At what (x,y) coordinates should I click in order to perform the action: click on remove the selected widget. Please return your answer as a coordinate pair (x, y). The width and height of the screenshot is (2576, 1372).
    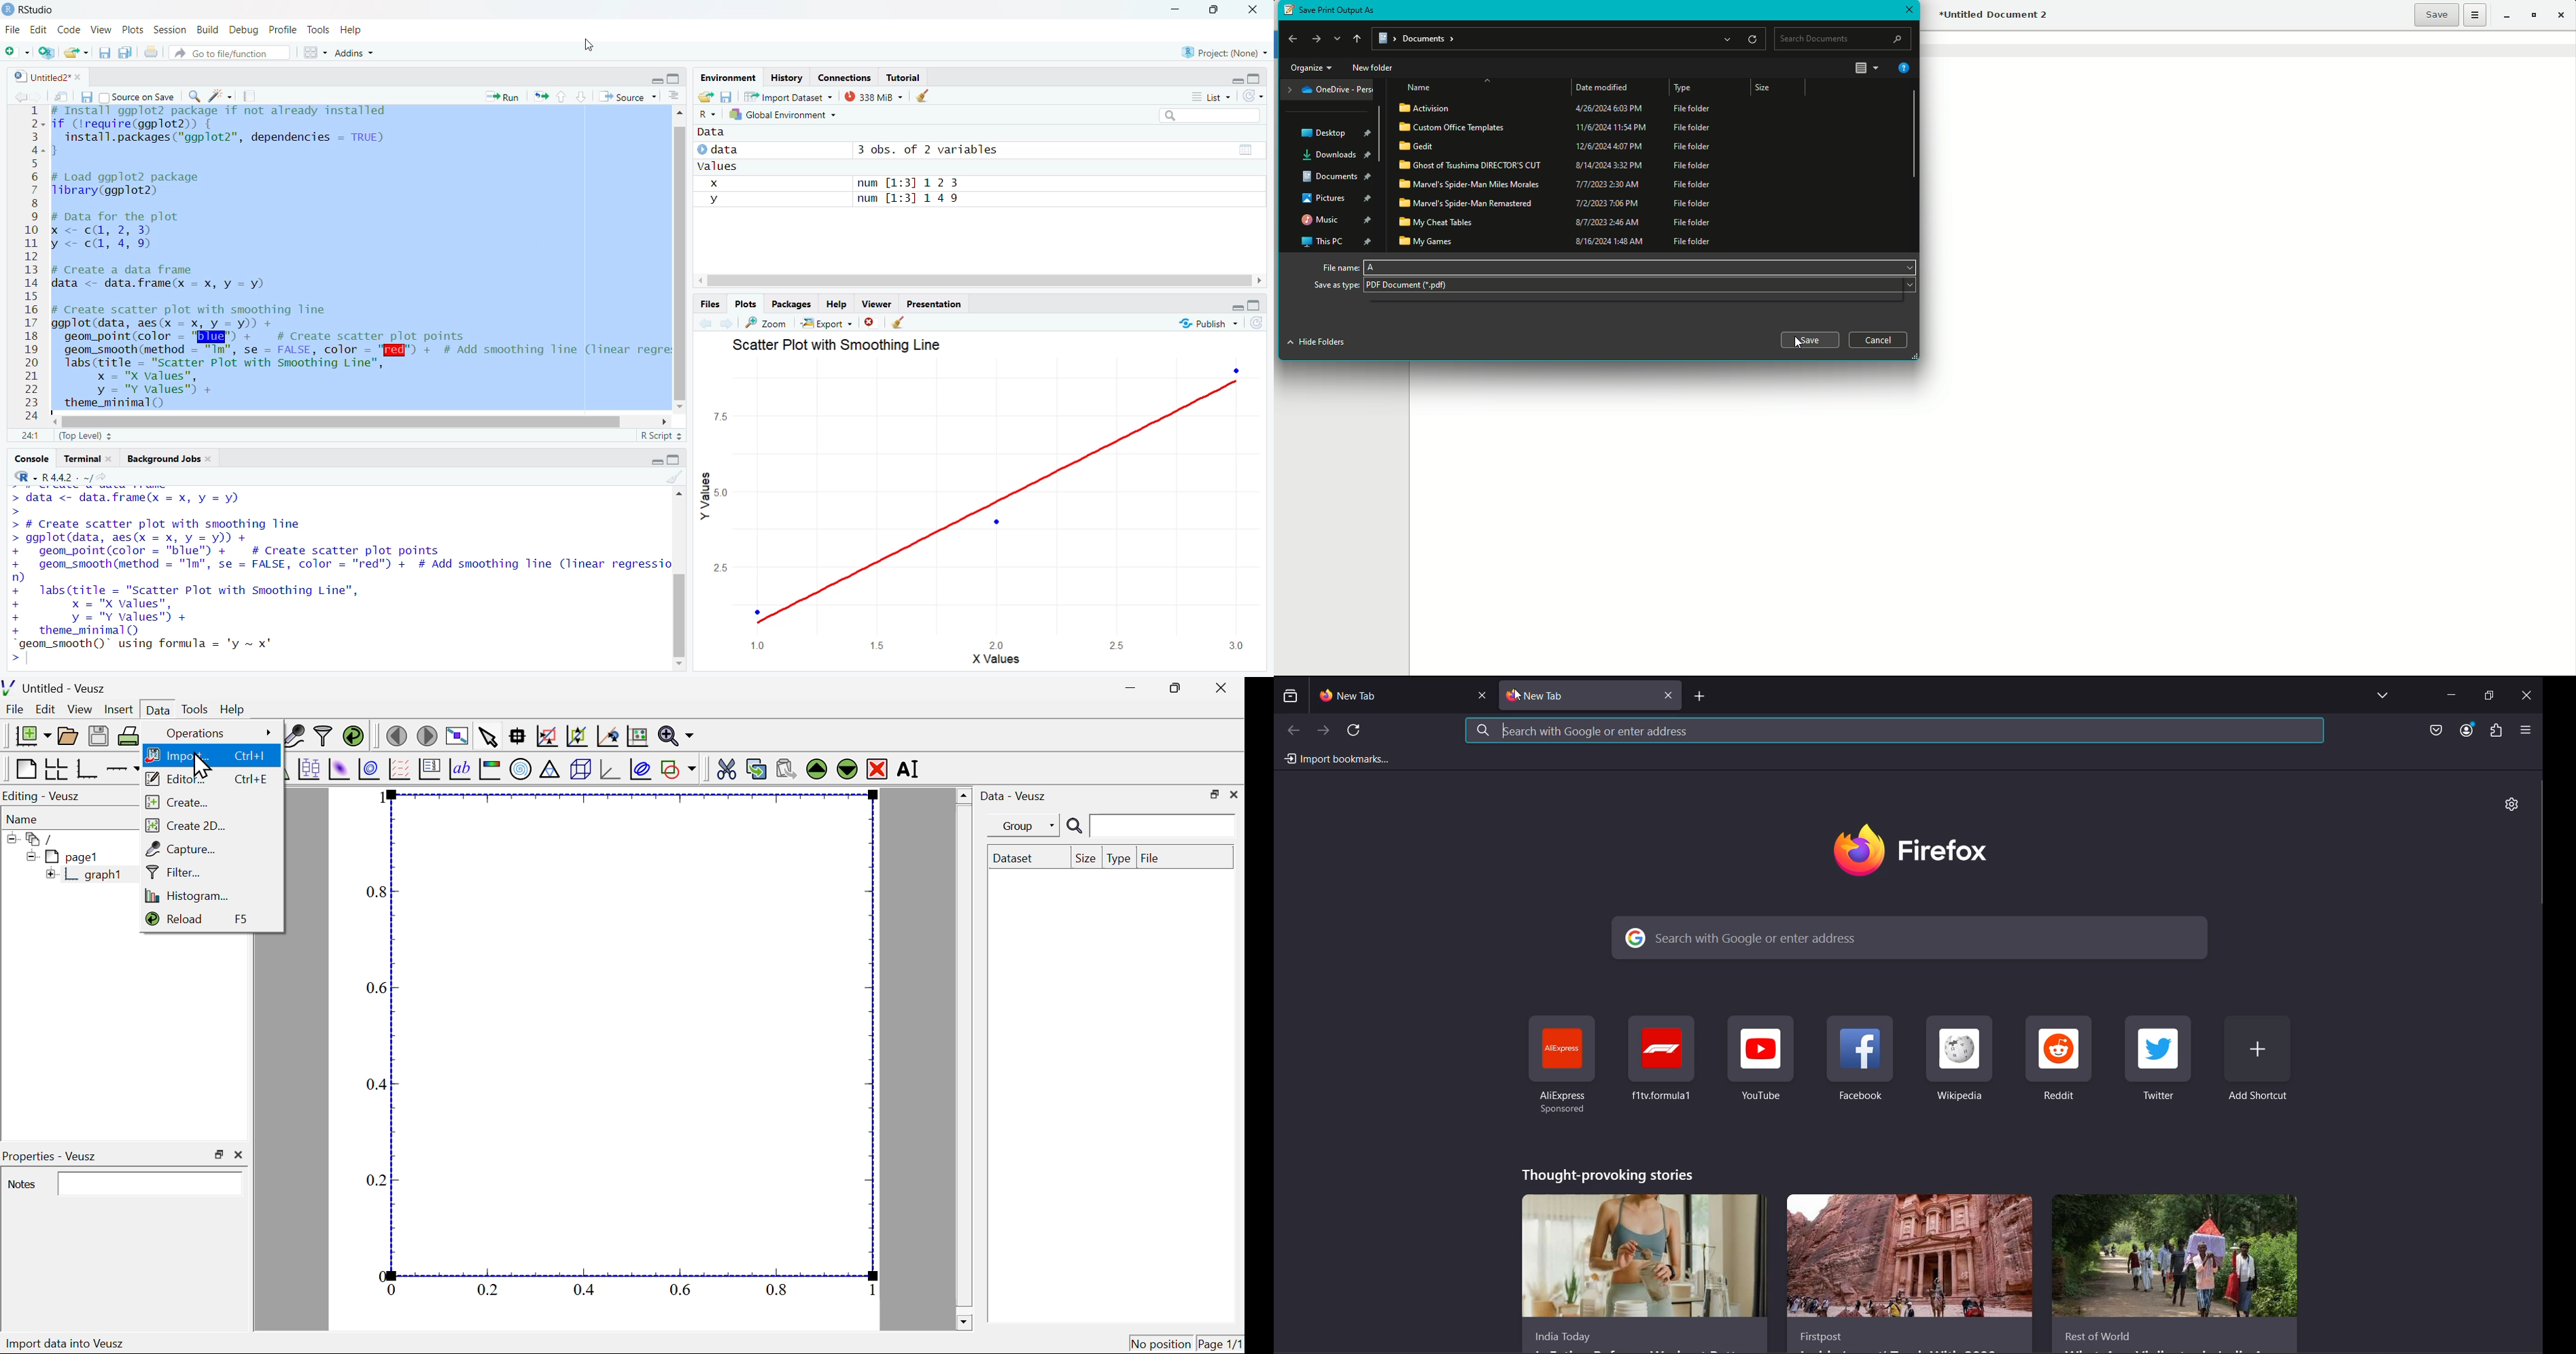
    Looking at the image, I should click on (877, 768).